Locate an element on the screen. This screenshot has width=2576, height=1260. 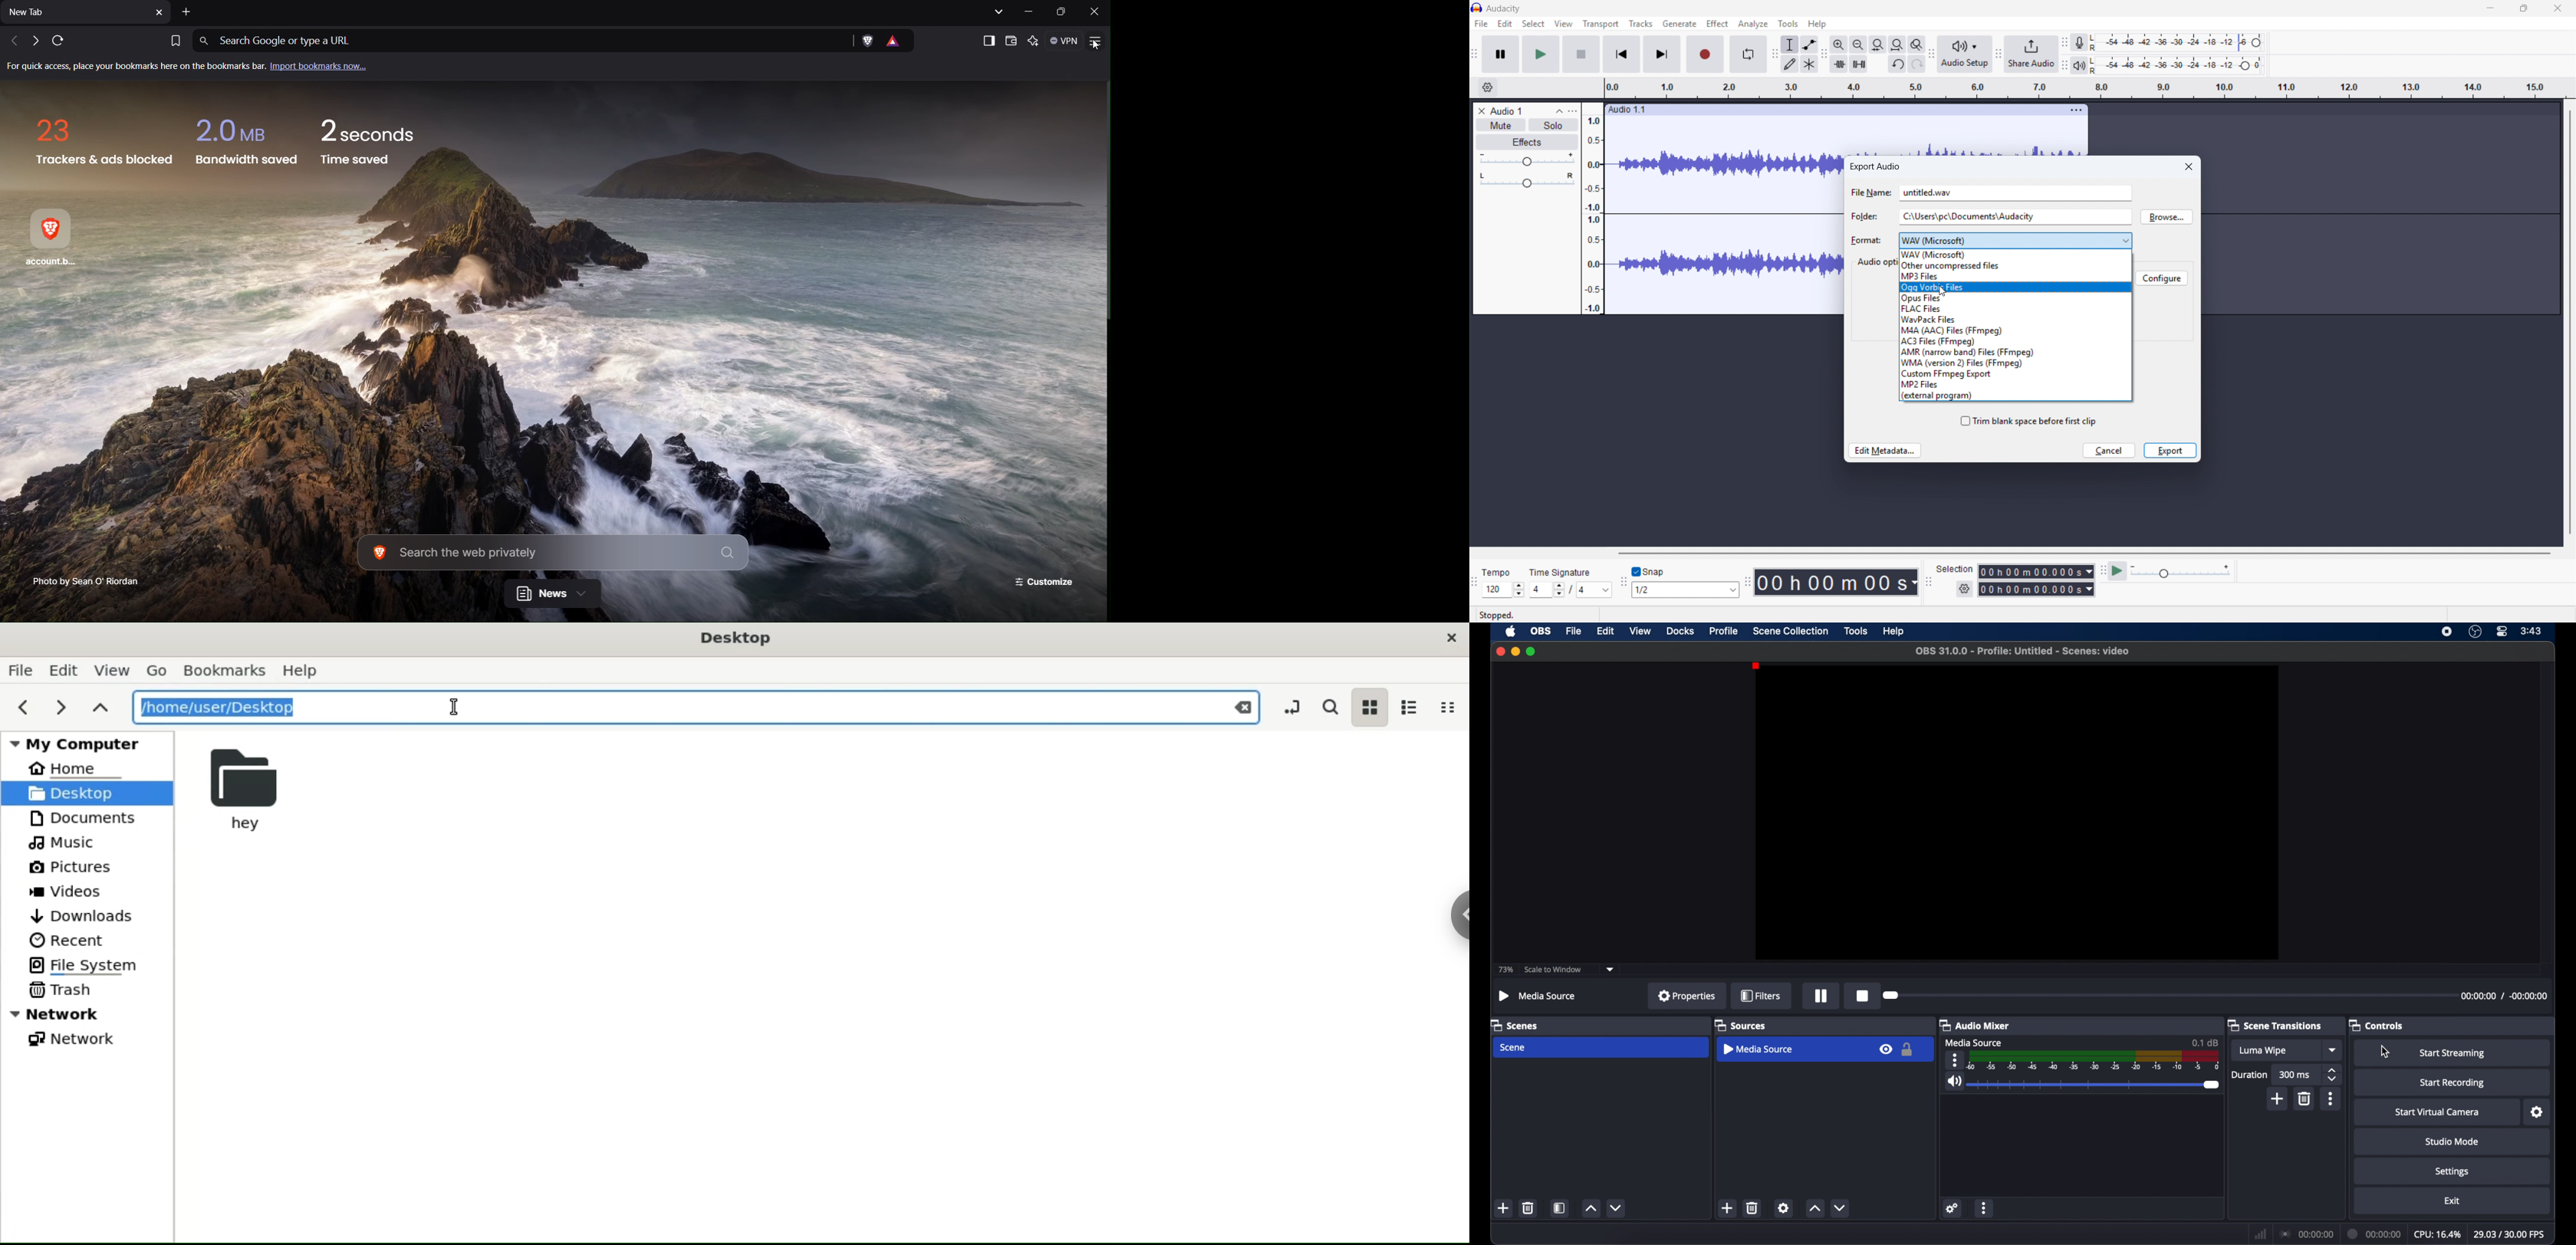
Effects  is located at coordinates (1526, 142).